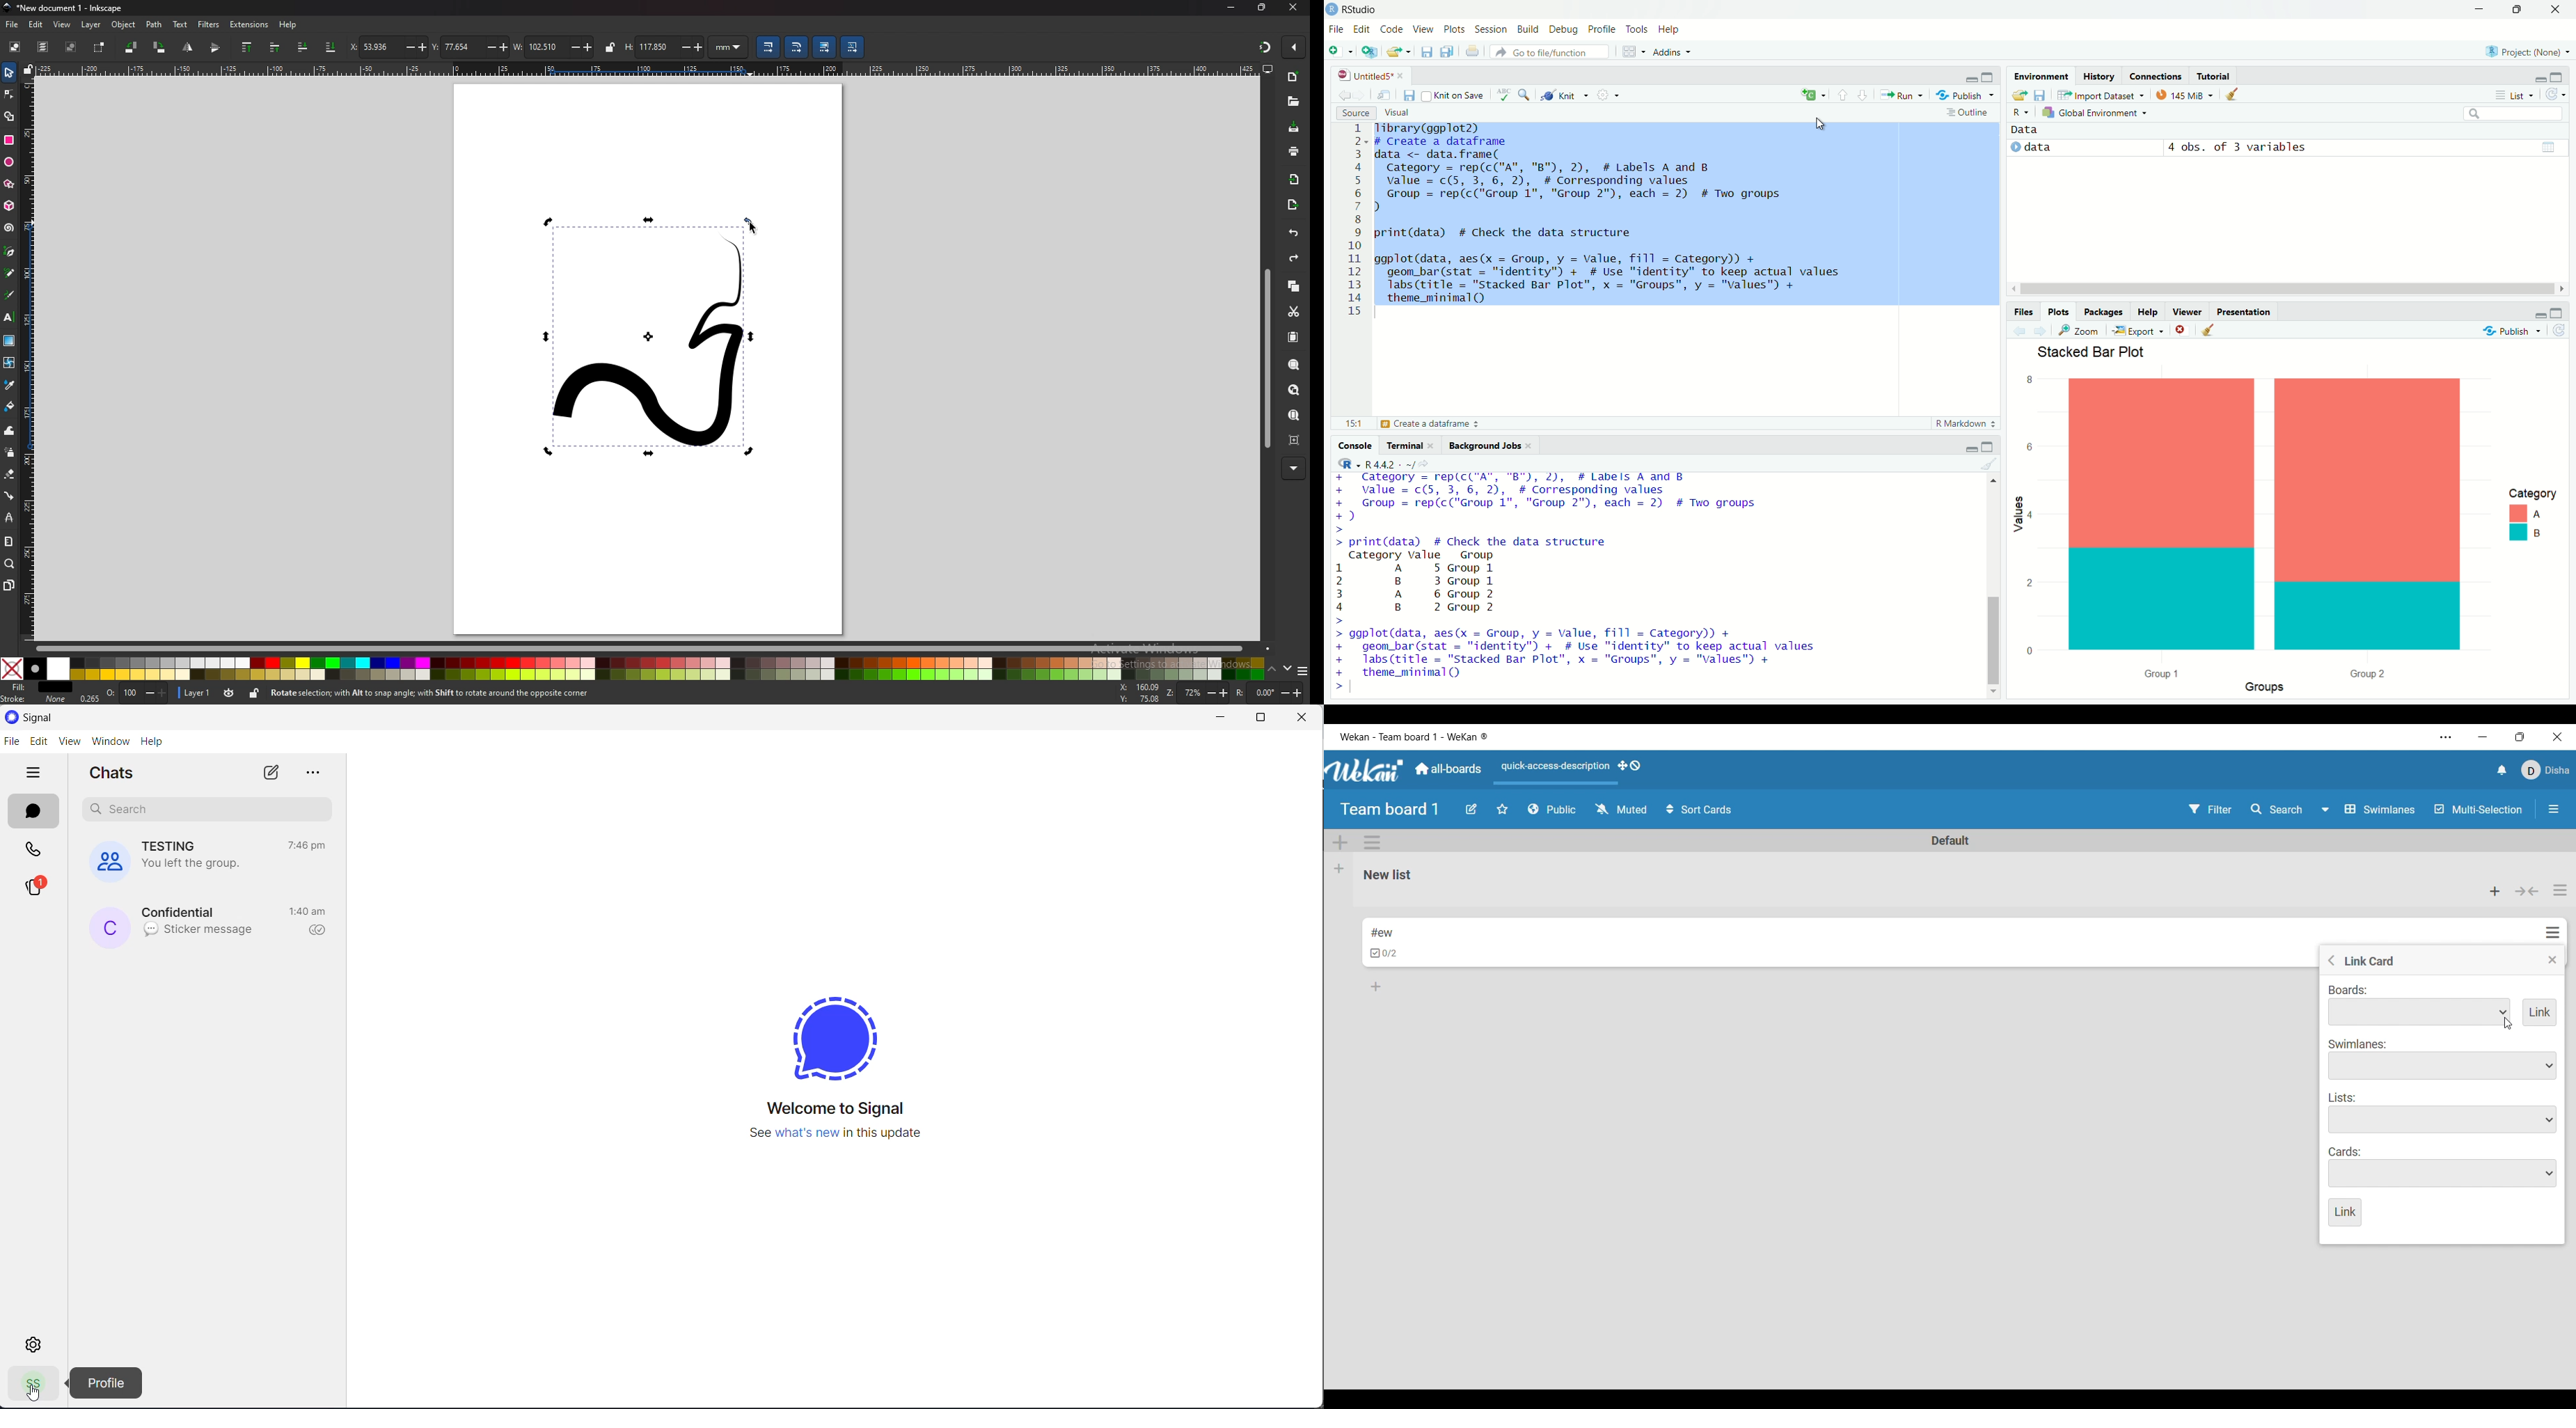  I want to click on Load workspace, so click(2018, 93).